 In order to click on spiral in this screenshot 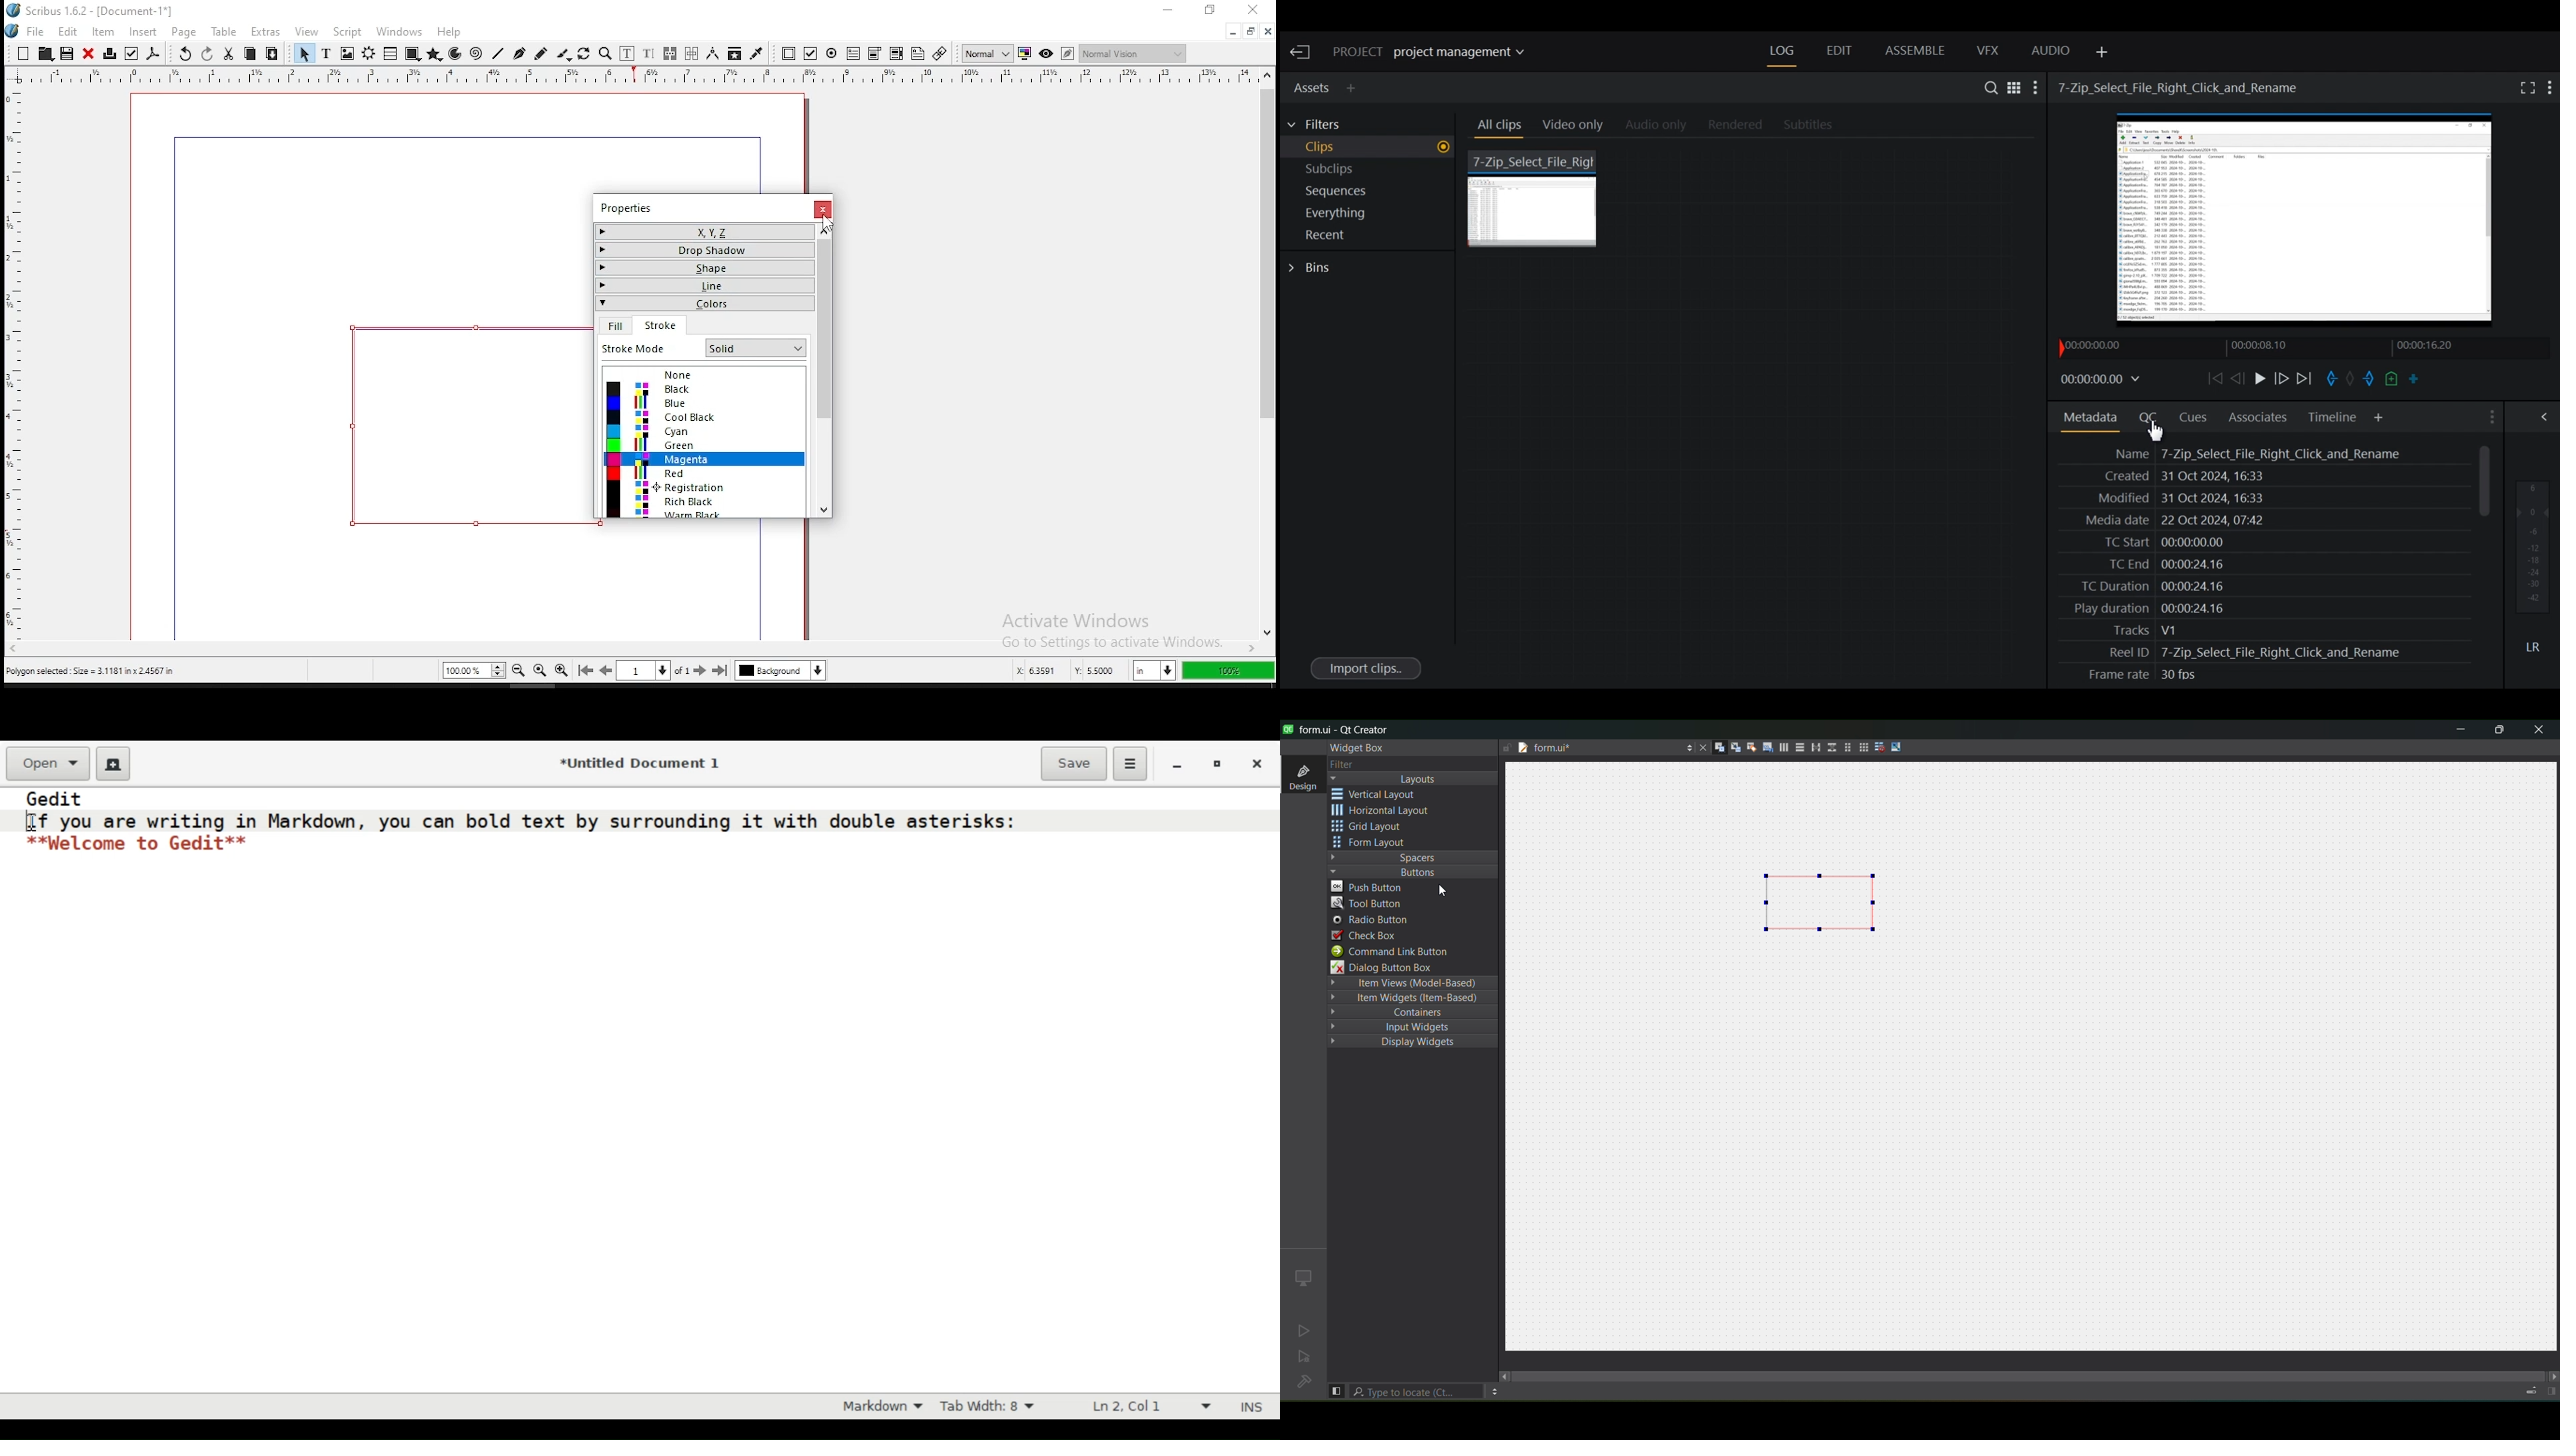, I will do `click(476, 54)`.